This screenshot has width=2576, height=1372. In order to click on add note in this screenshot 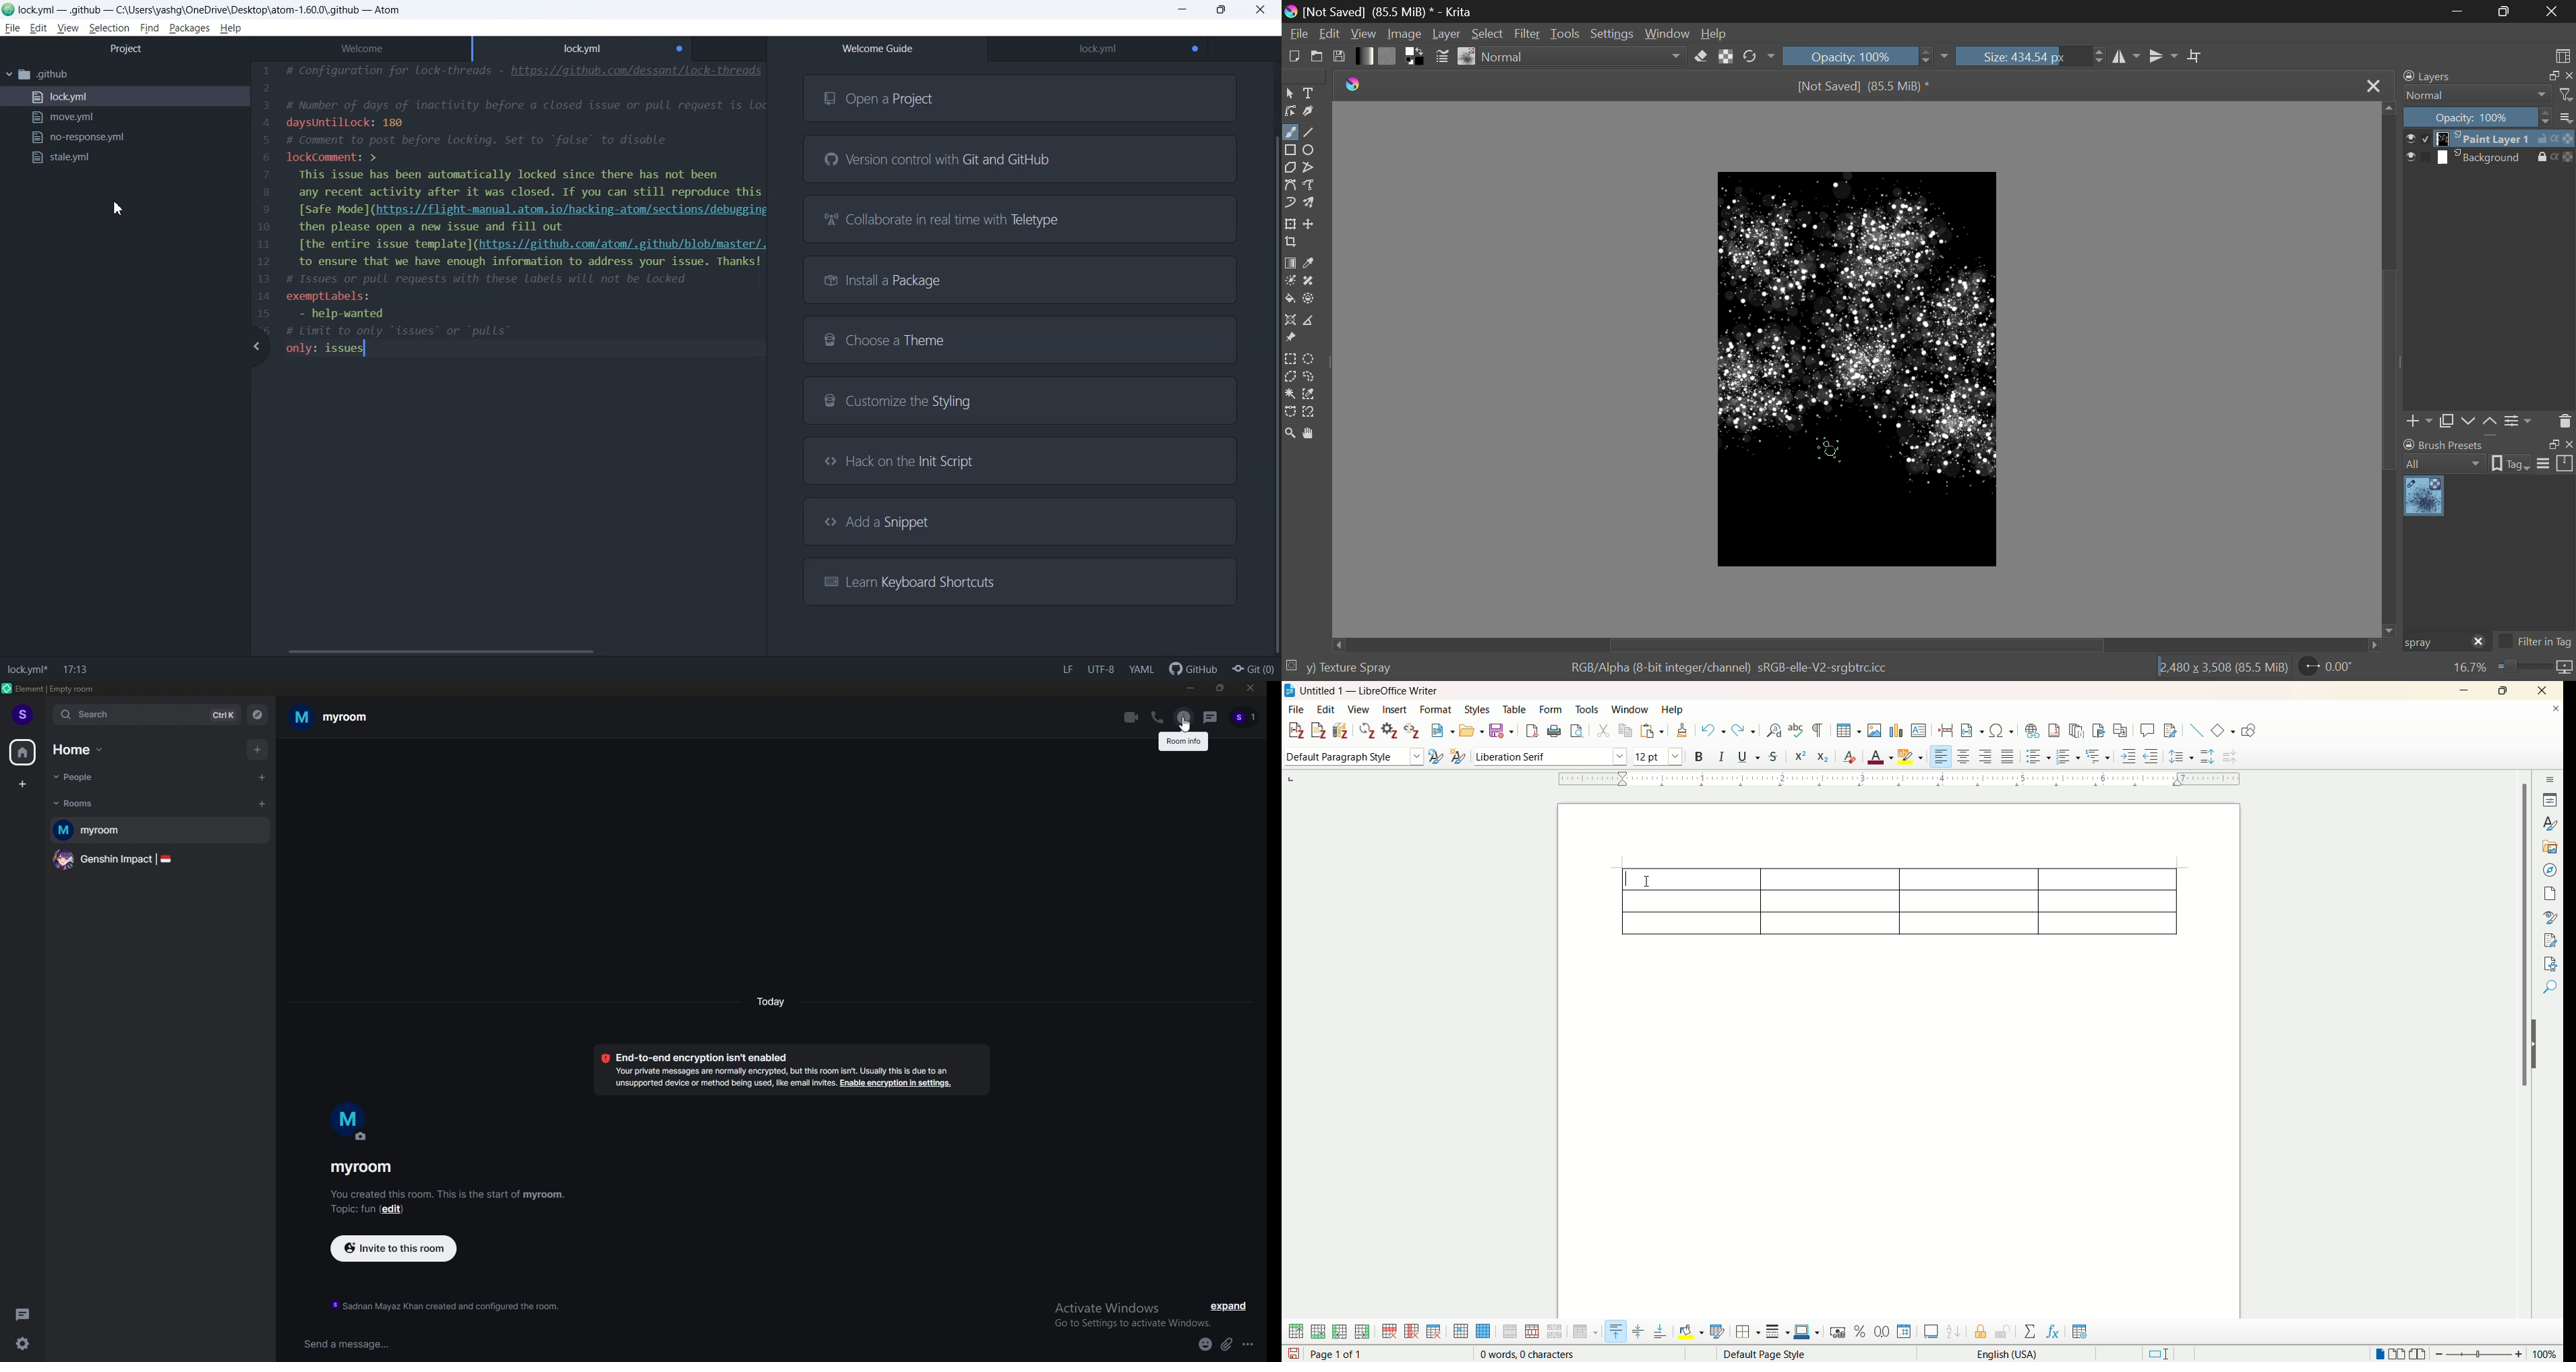, I will do `click(1318, 732)`.